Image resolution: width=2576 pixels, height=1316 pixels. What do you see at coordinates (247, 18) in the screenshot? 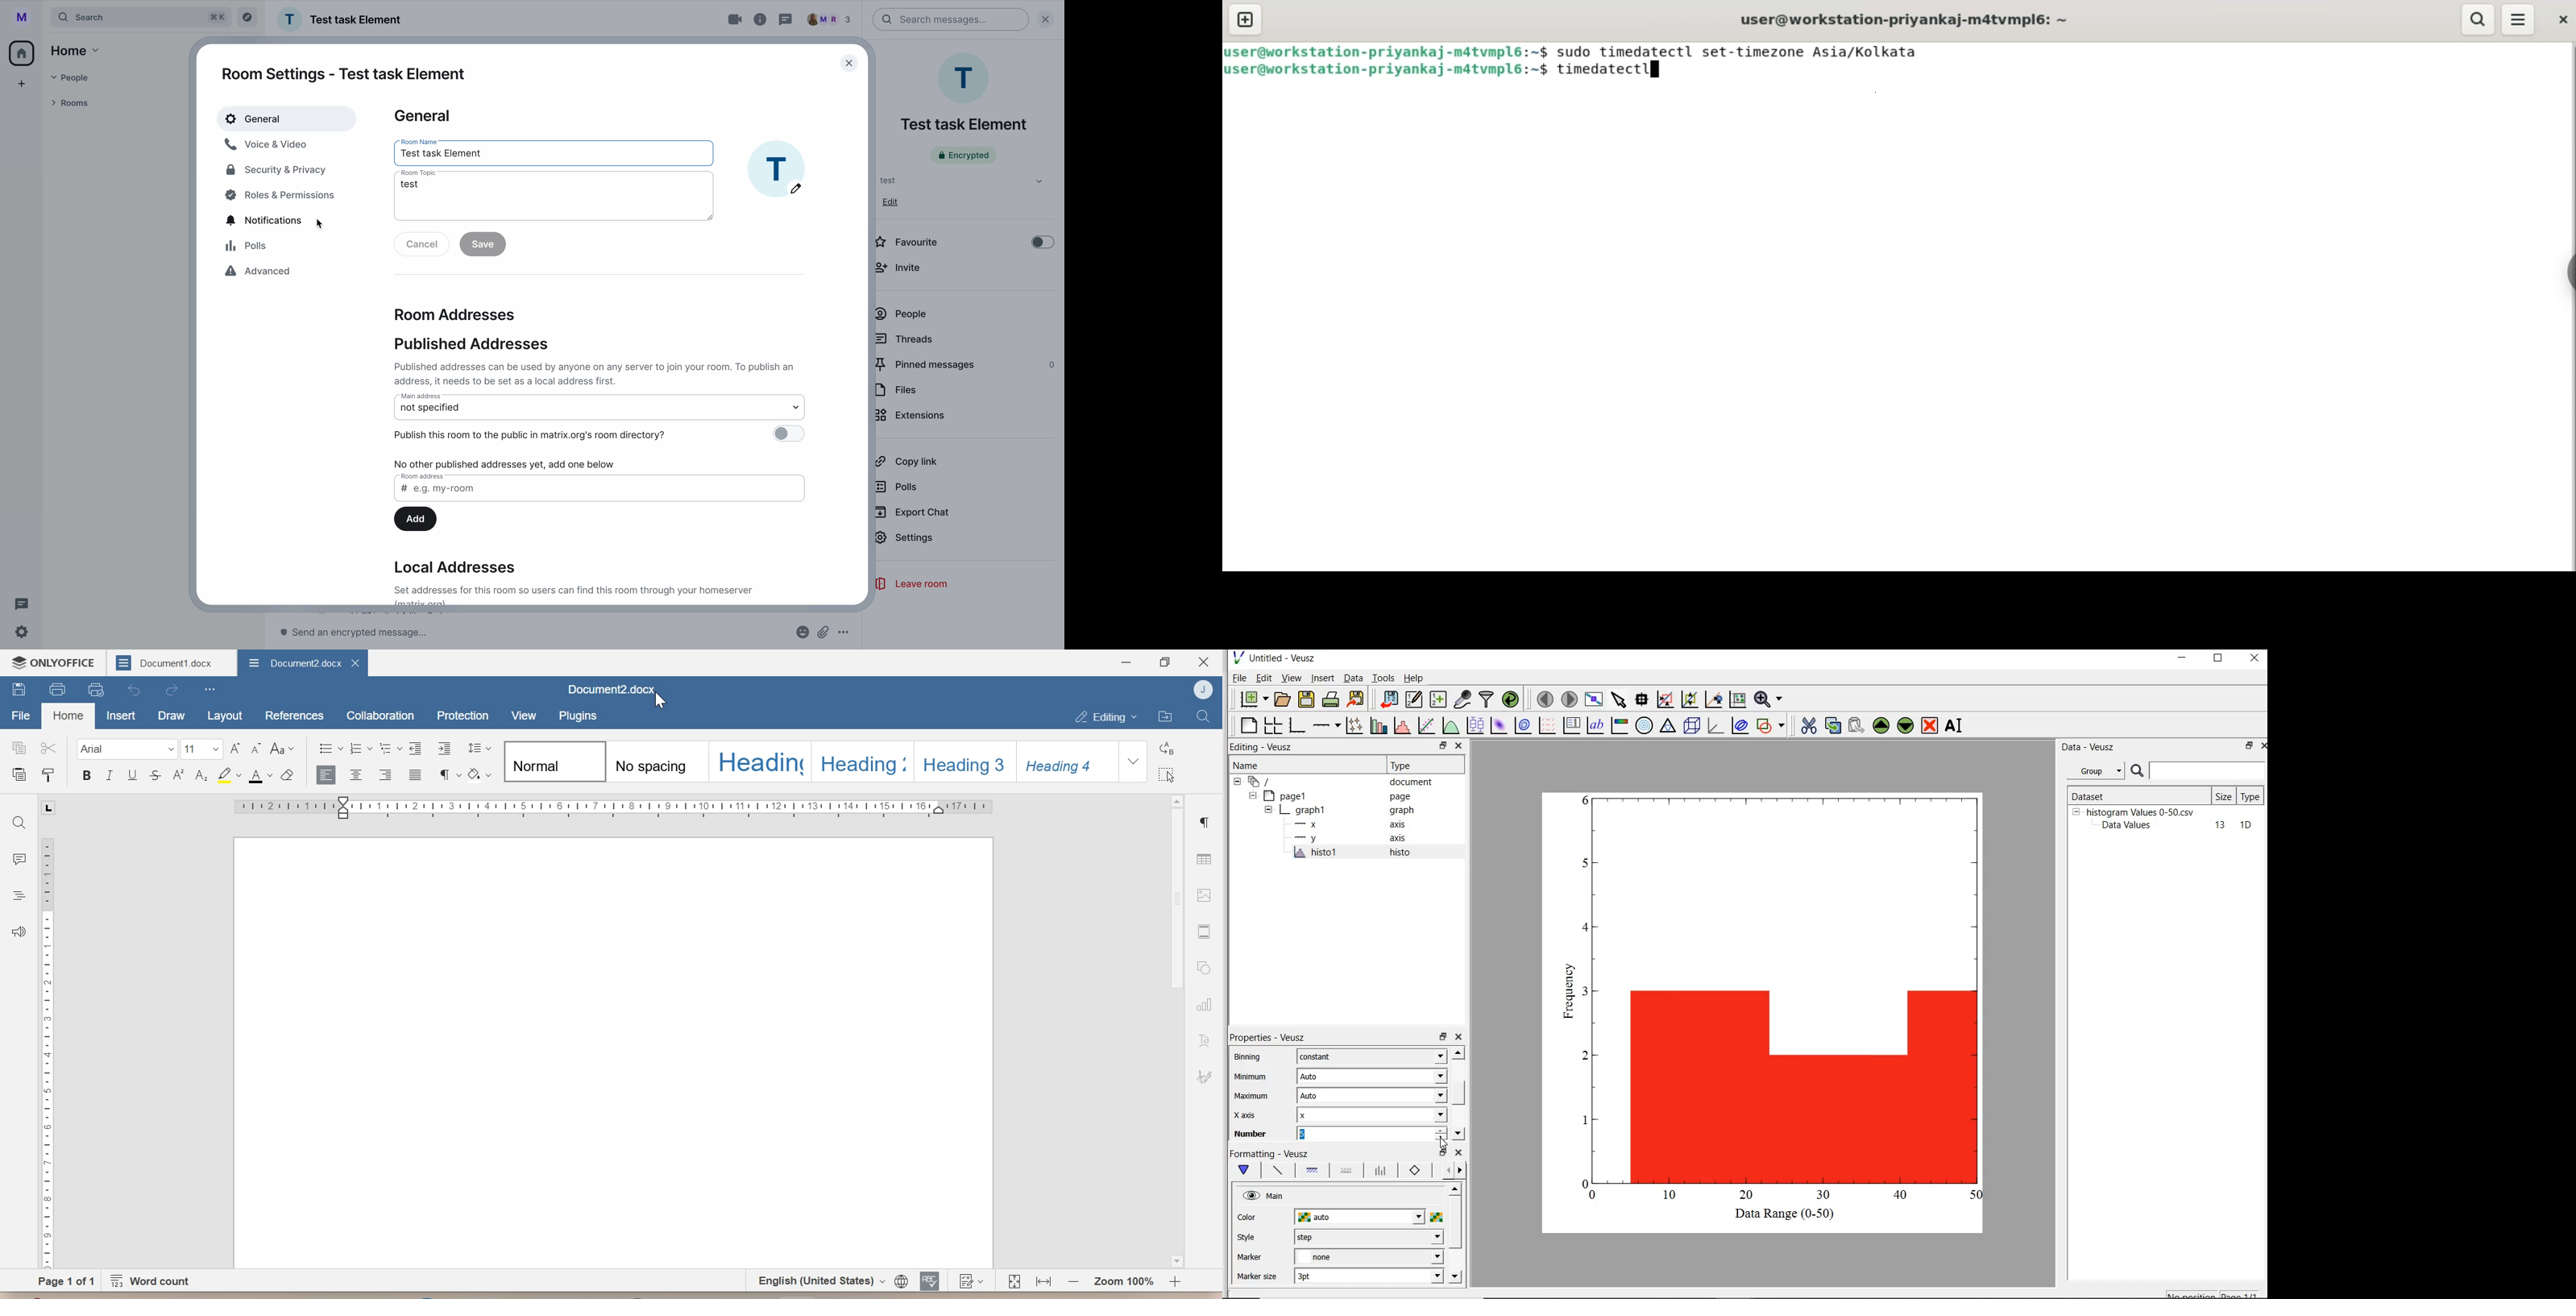
I see `explore` at bounding box center [247, 18].